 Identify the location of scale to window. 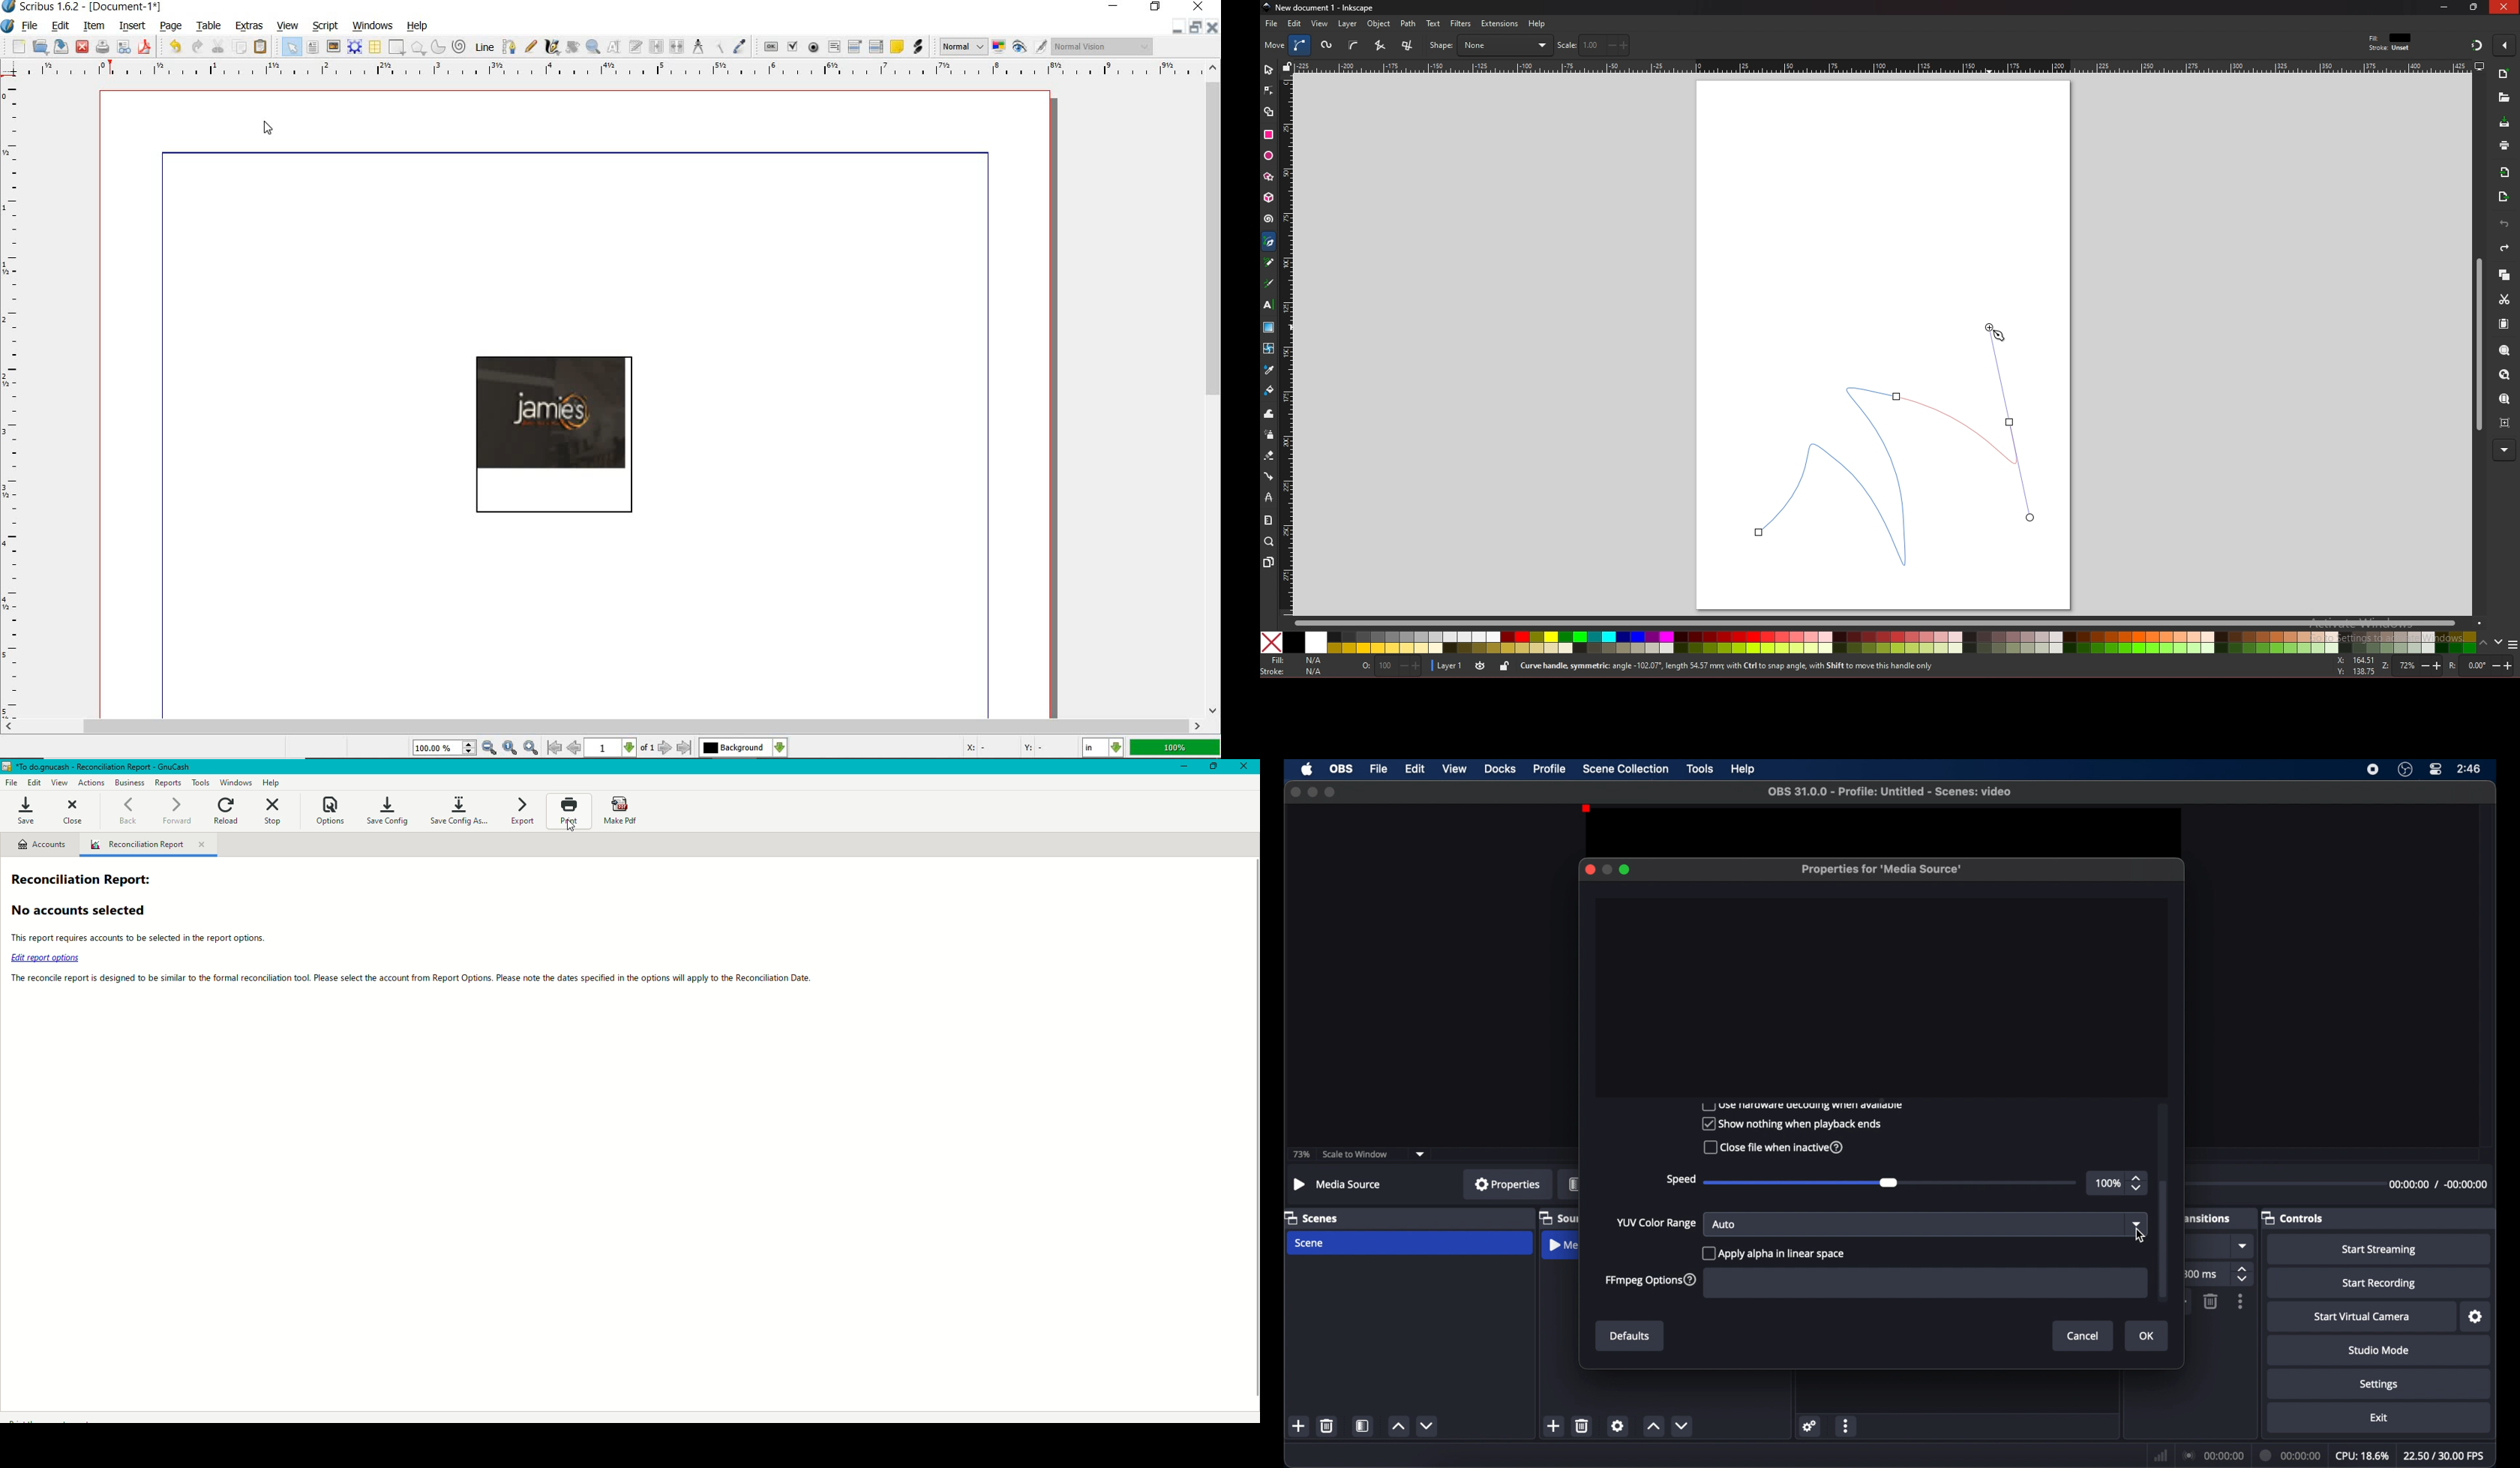
(1357, 1154).